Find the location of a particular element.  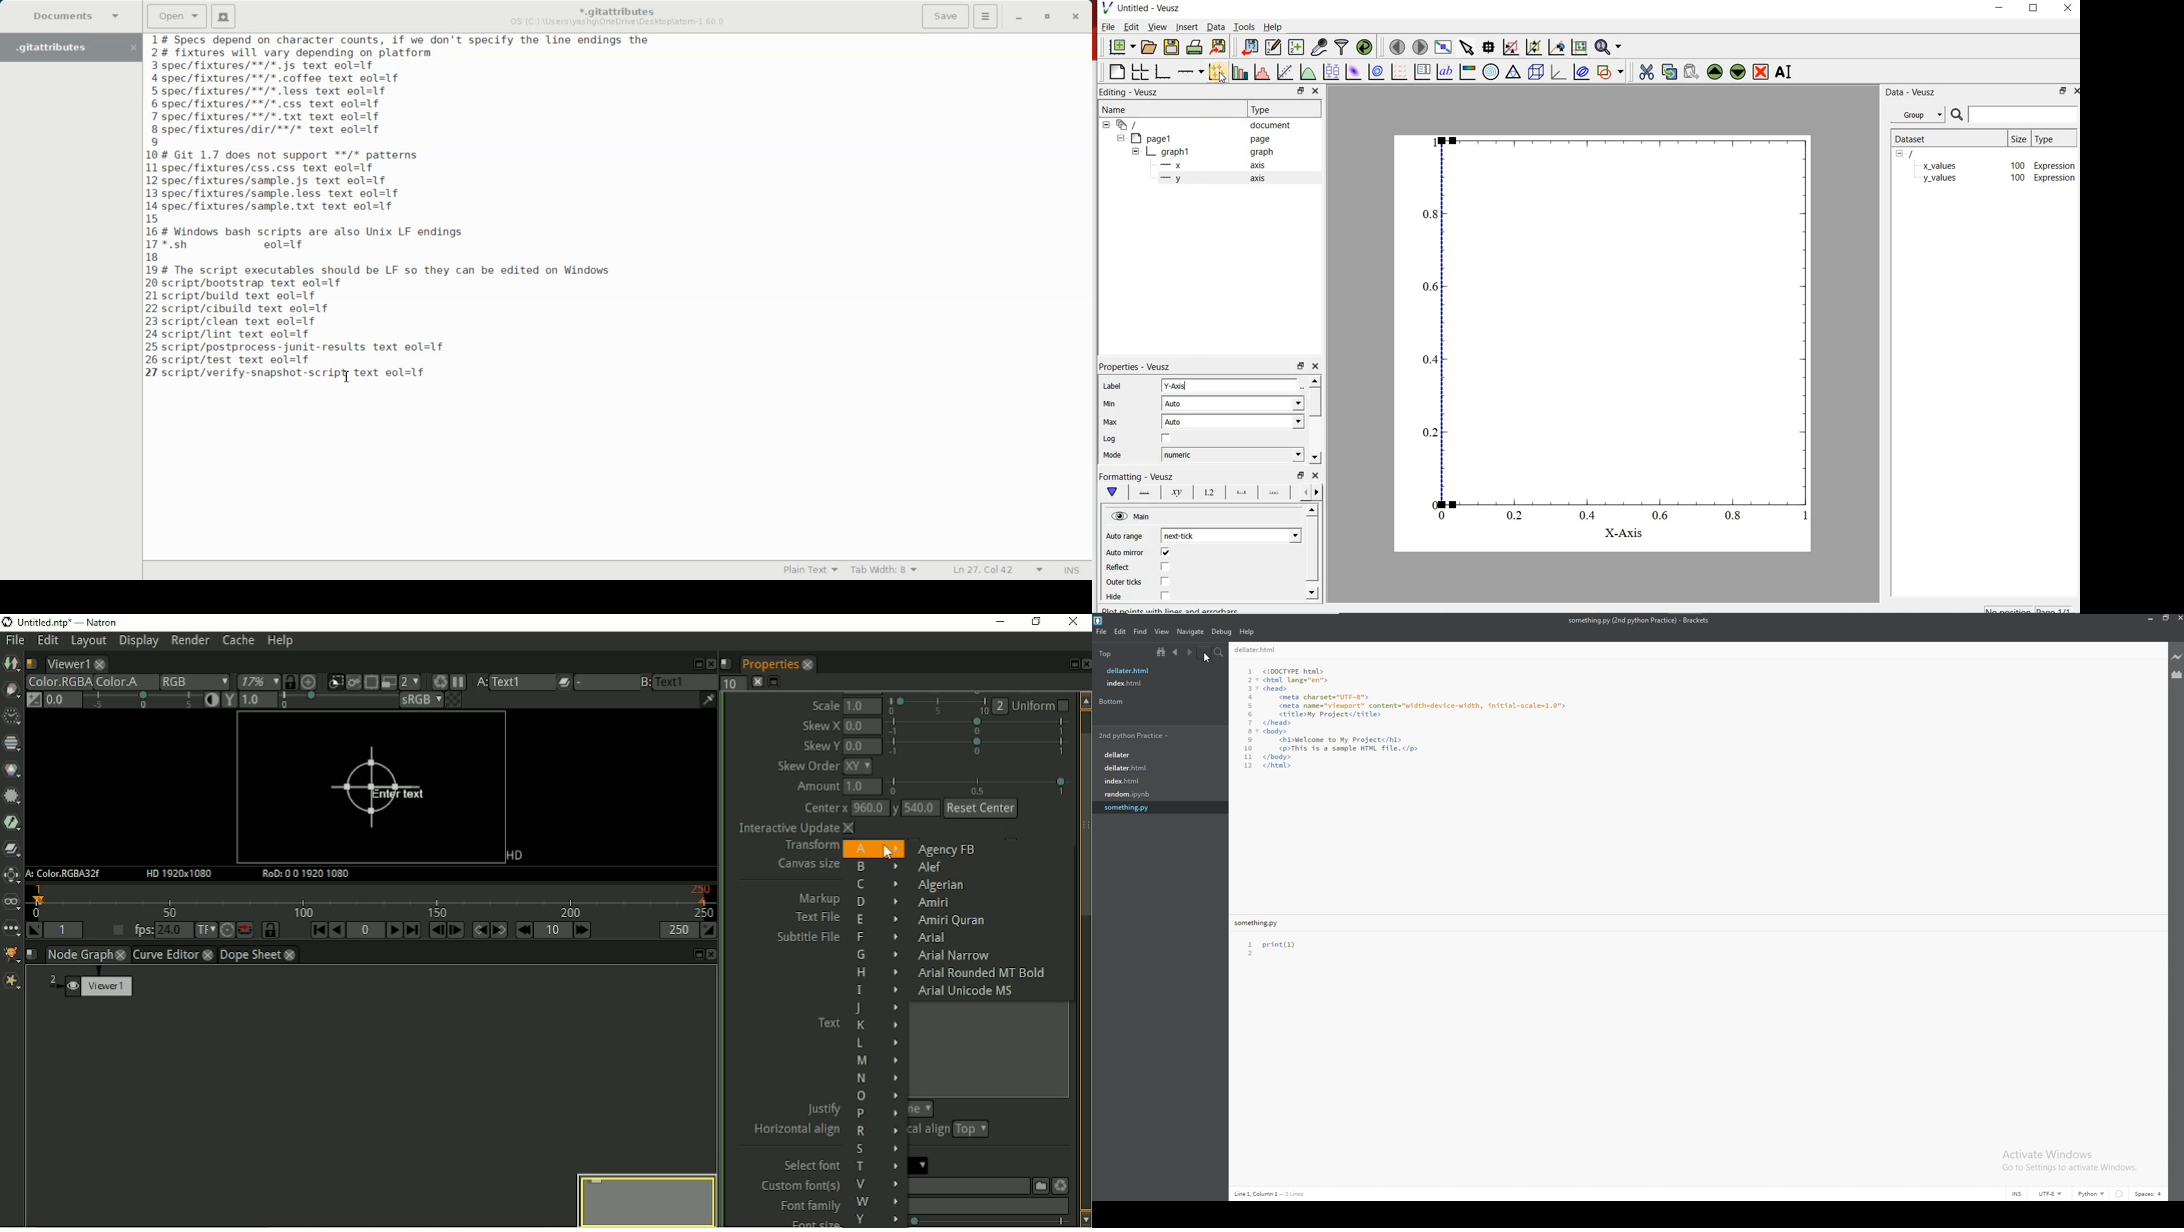

text line number: 27 is located at coordinates (153, 372).